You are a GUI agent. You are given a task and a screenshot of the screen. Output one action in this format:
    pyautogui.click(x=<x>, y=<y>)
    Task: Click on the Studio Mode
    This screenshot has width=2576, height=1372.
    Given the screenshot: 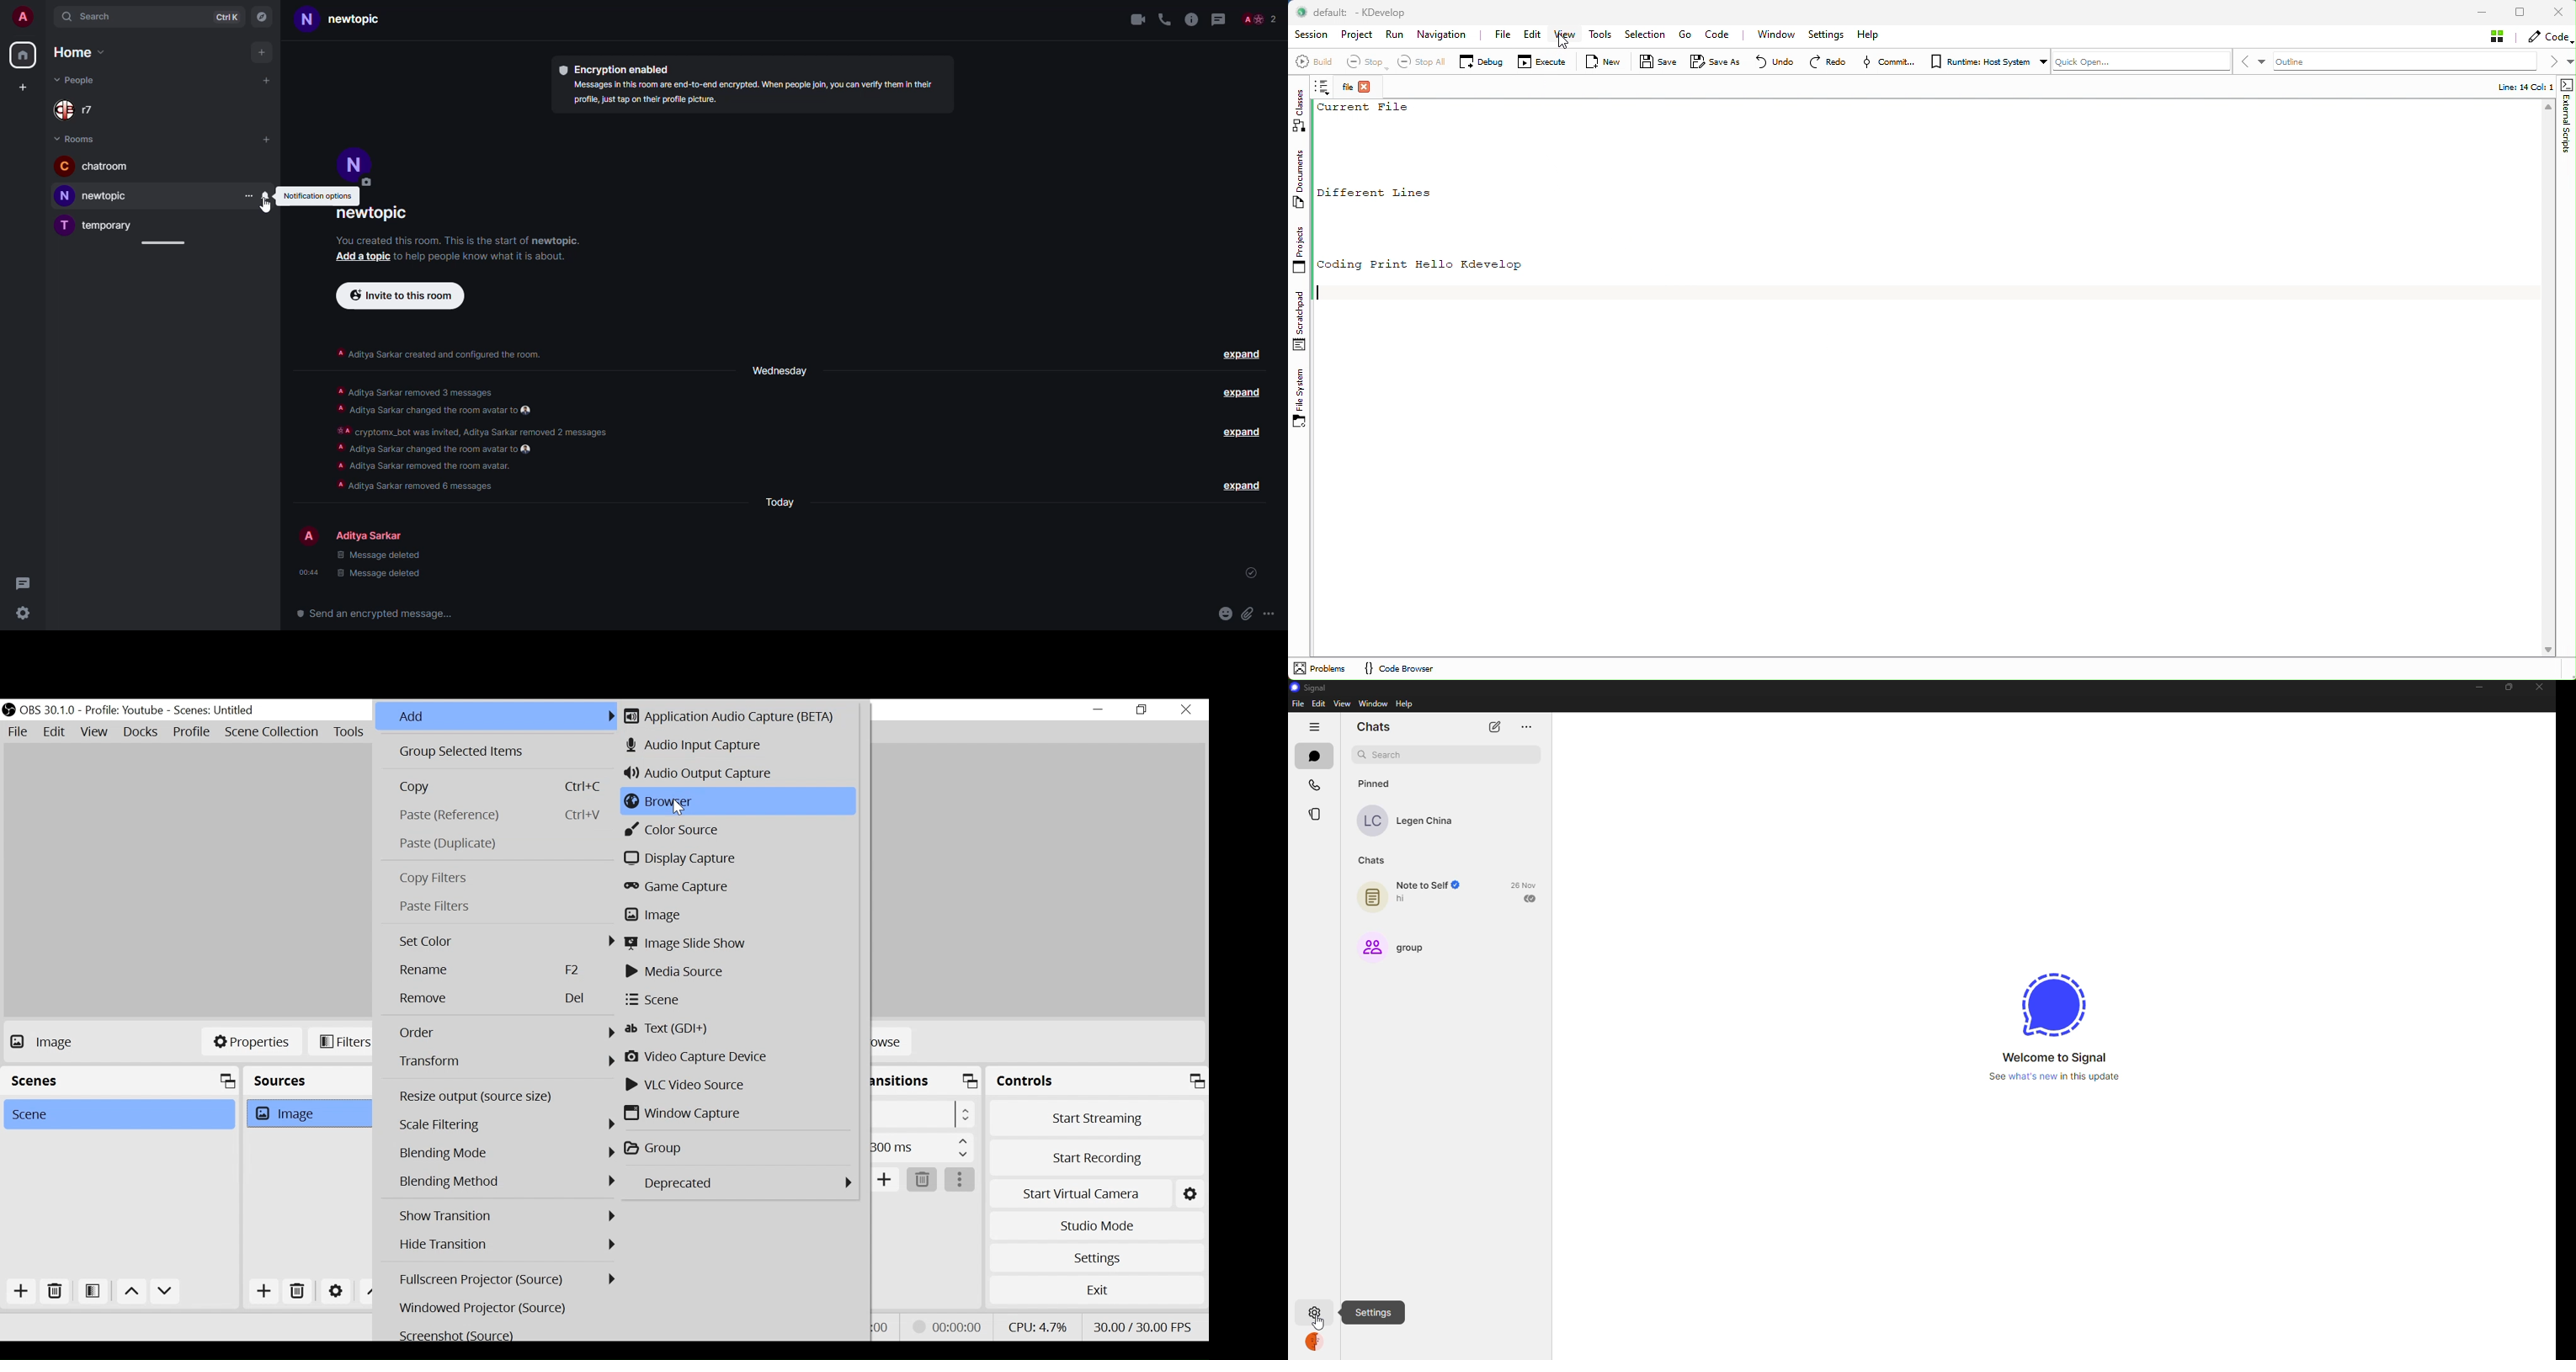 What is the action you would take?
    pyautogui.click(x=1097, y=1226)
    